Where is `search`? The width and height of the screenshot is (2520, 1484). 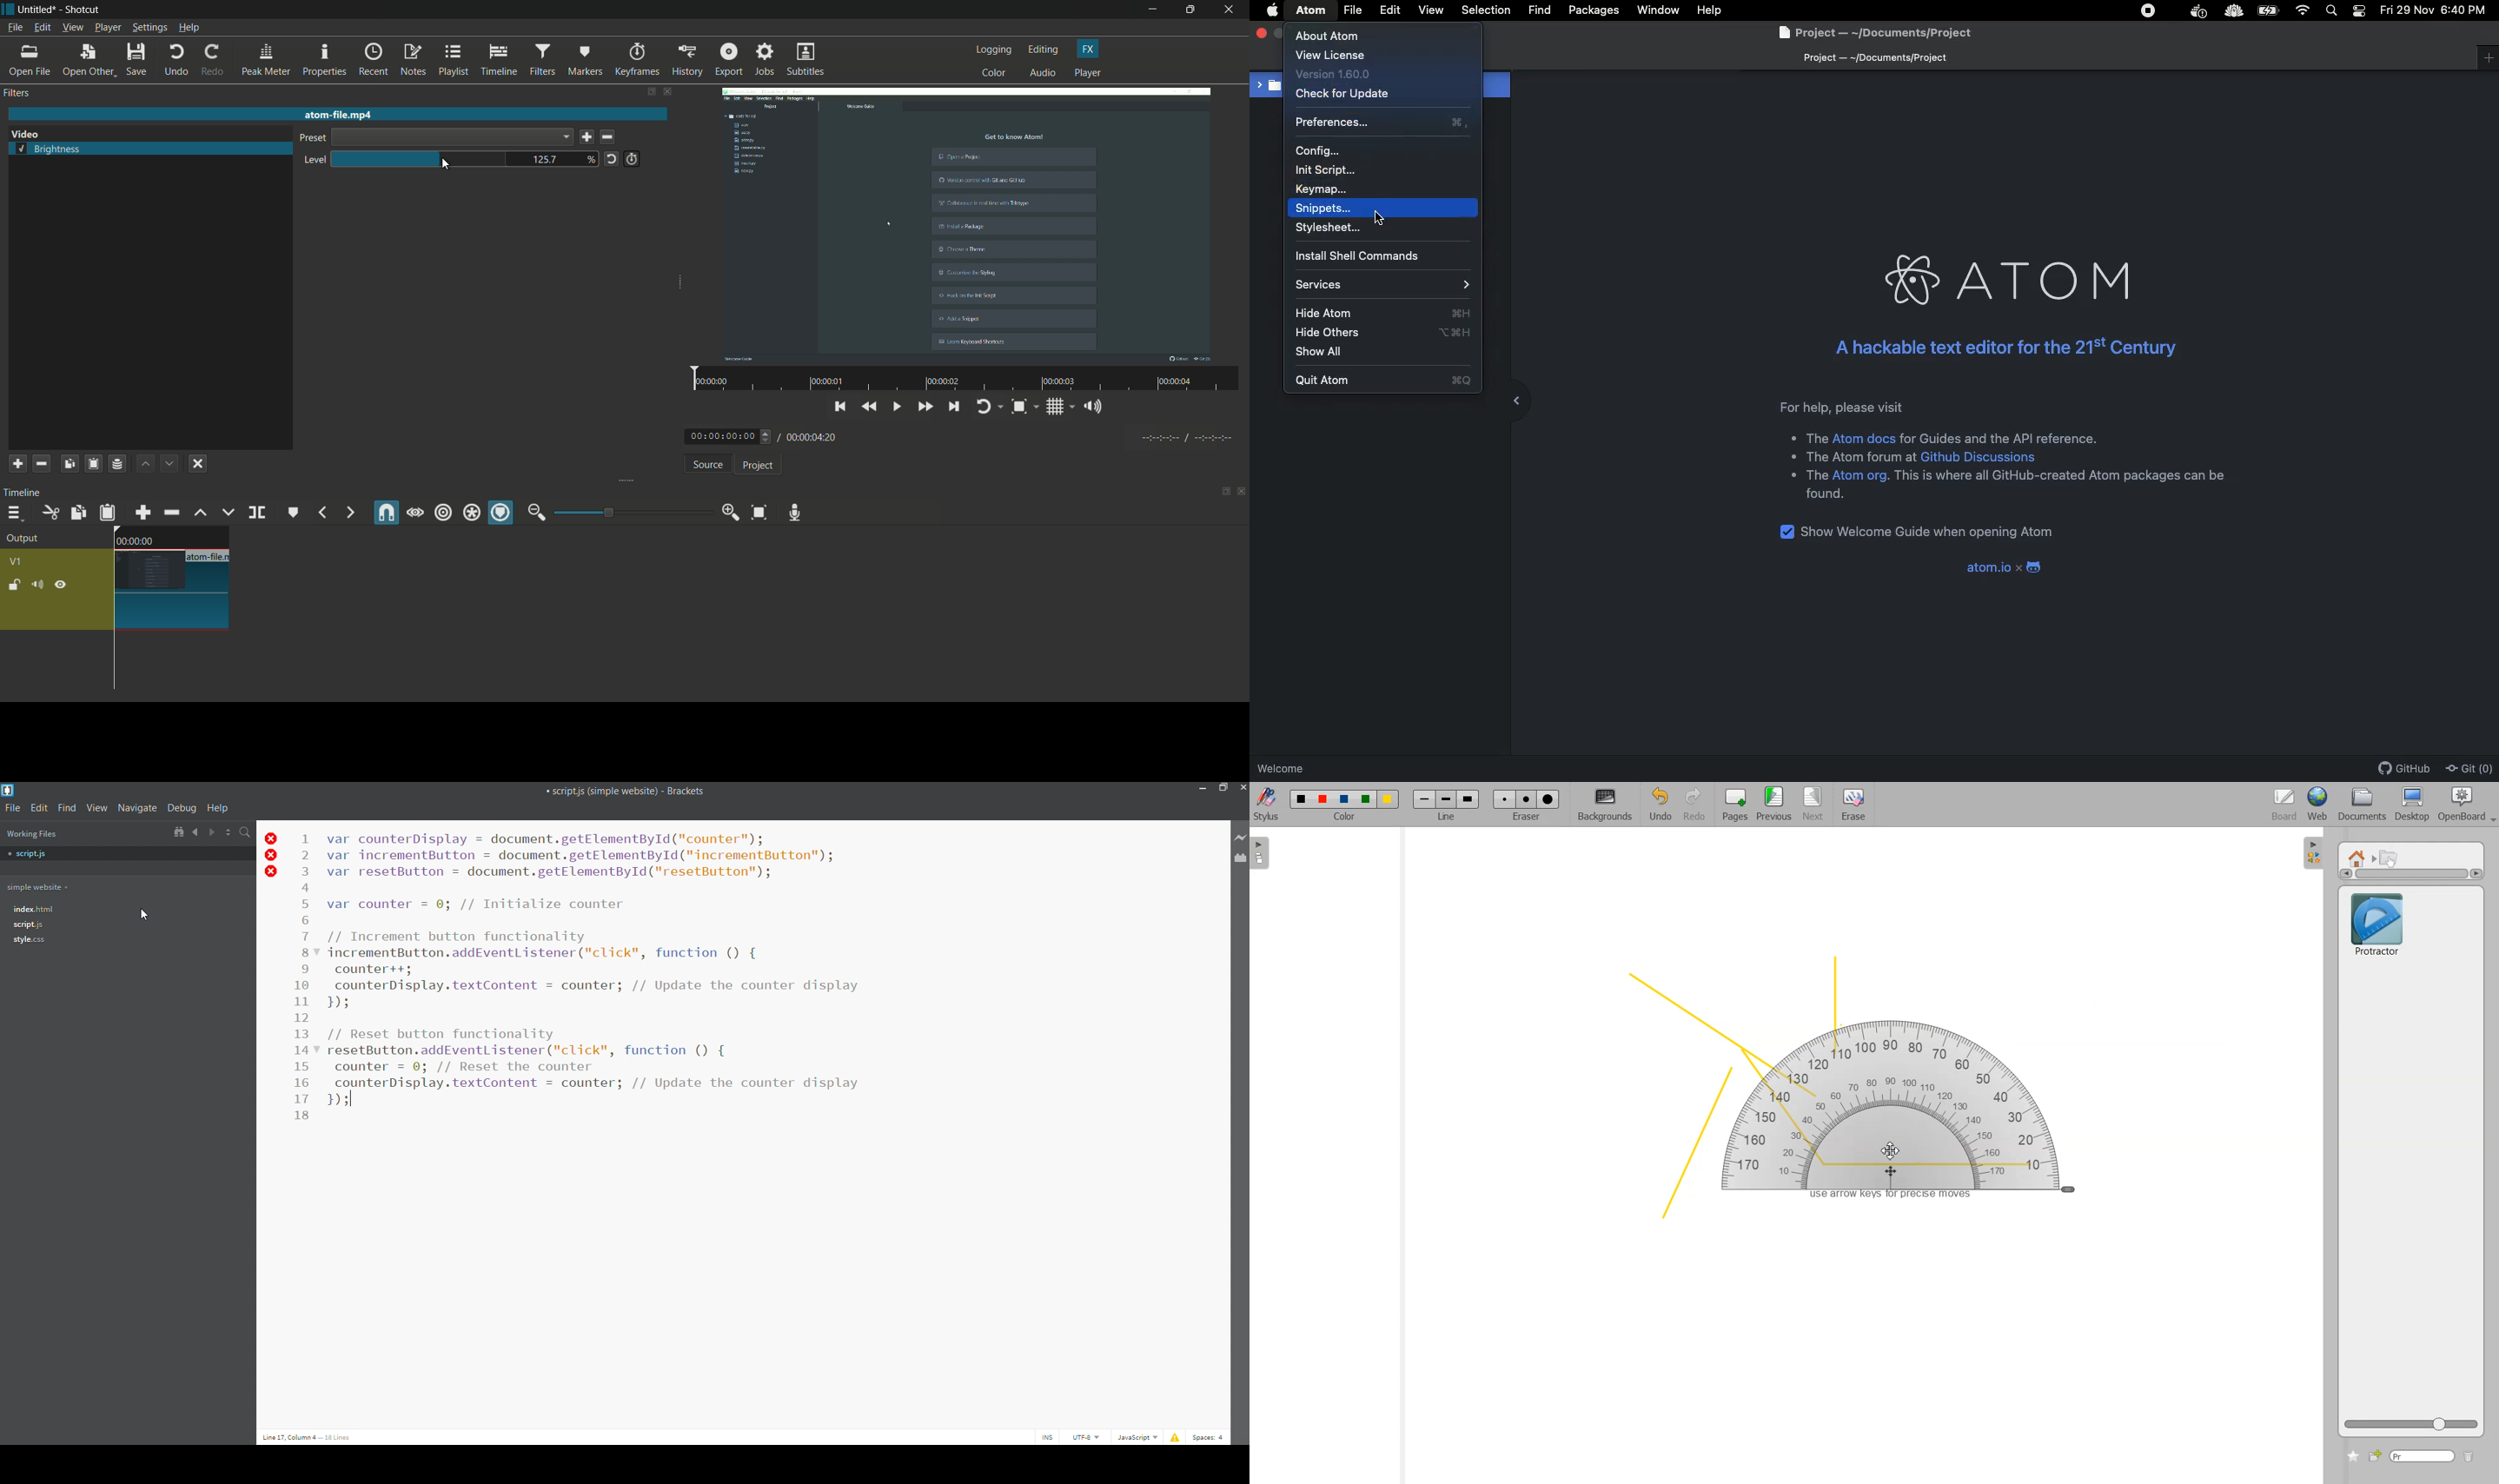
search is located at coordinates (247, 831).